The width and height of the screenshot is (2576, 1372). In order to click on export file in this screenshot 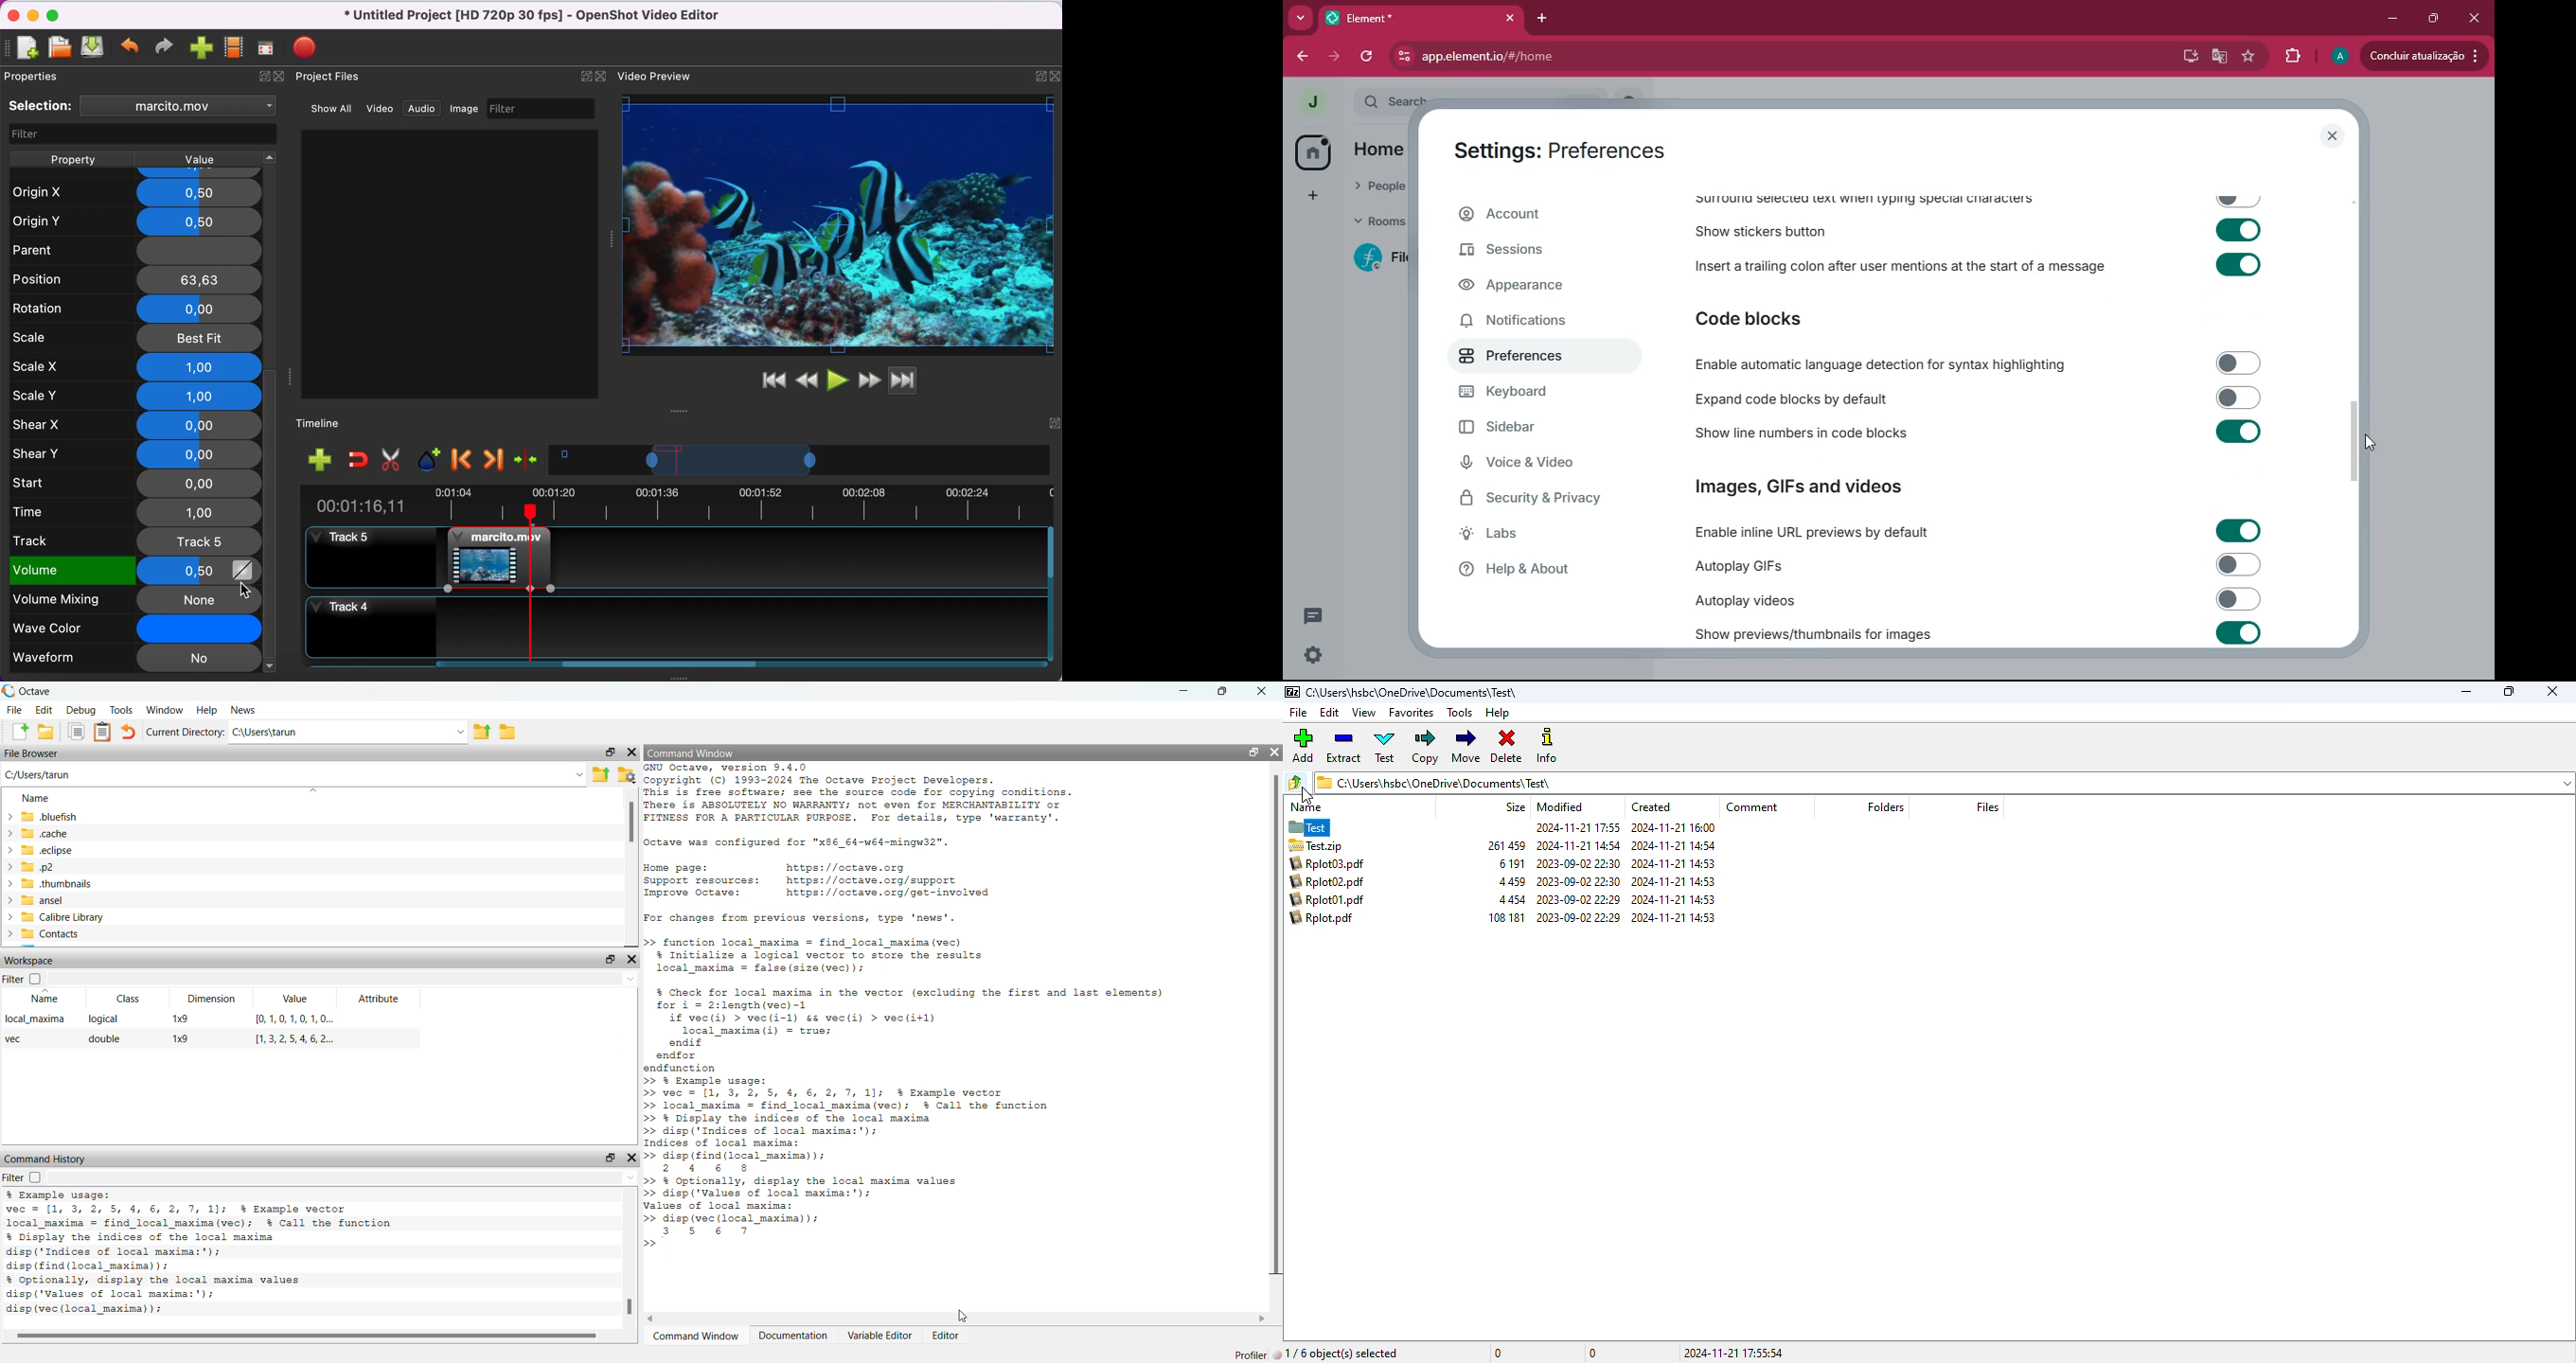, I will do `click(307, 45)`.